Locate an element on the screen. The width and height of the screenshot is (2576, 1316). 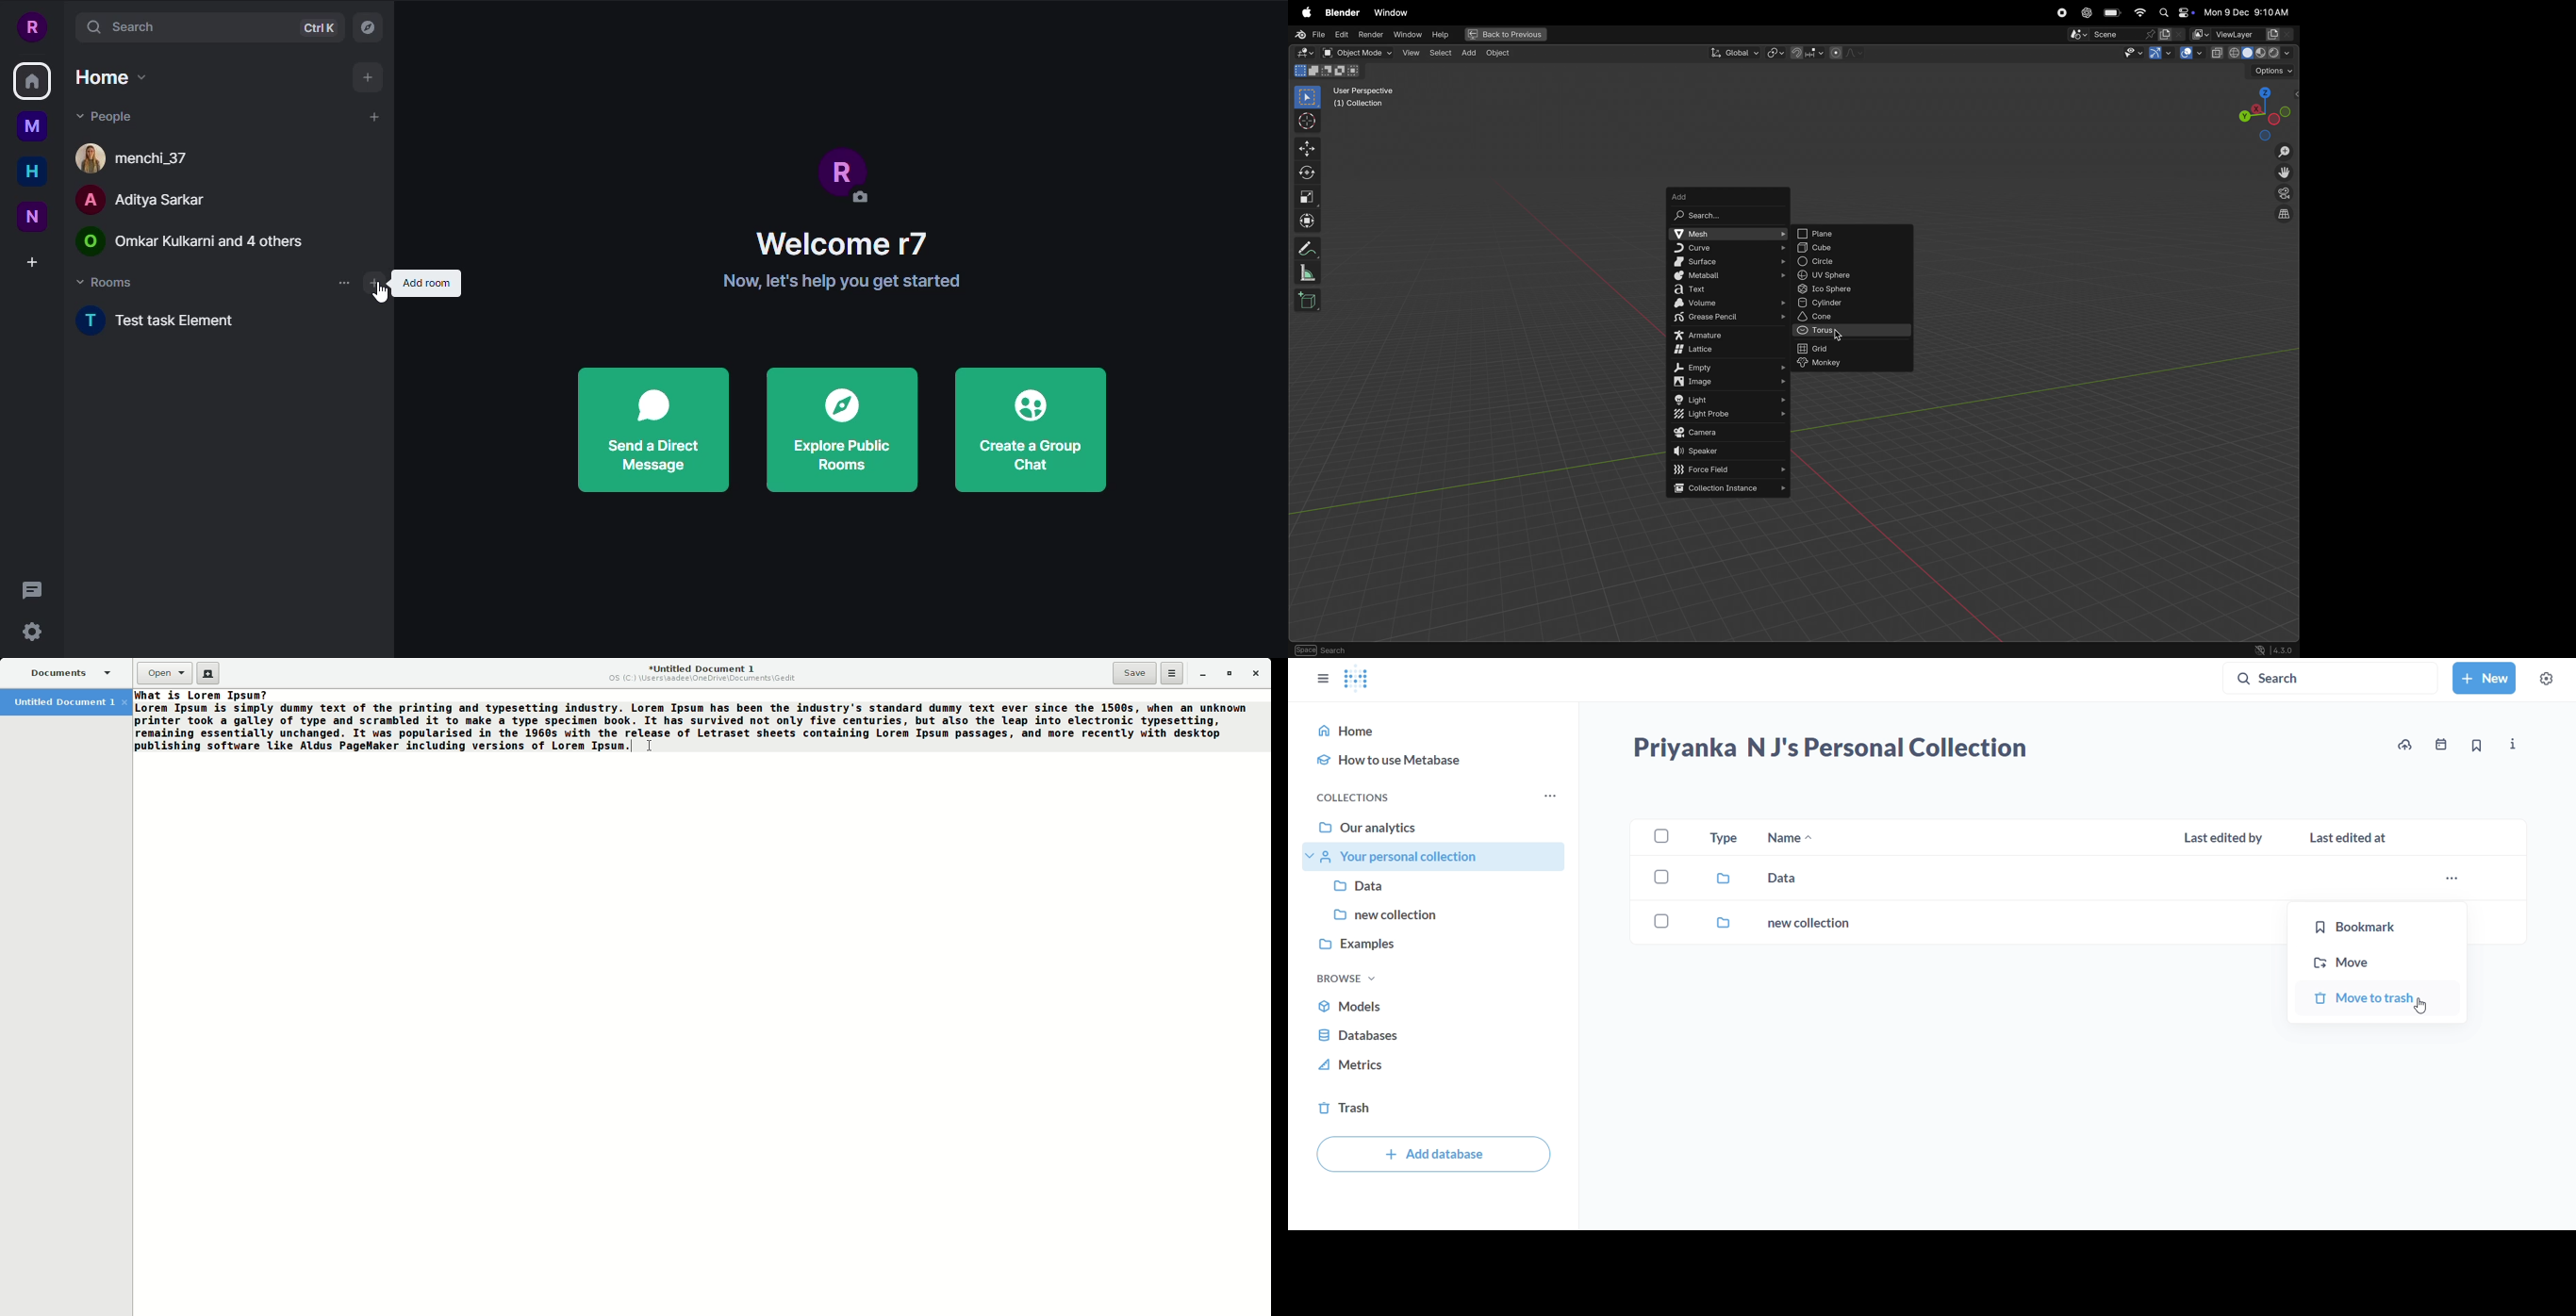
view layers is located at coordinates (2254, 34).